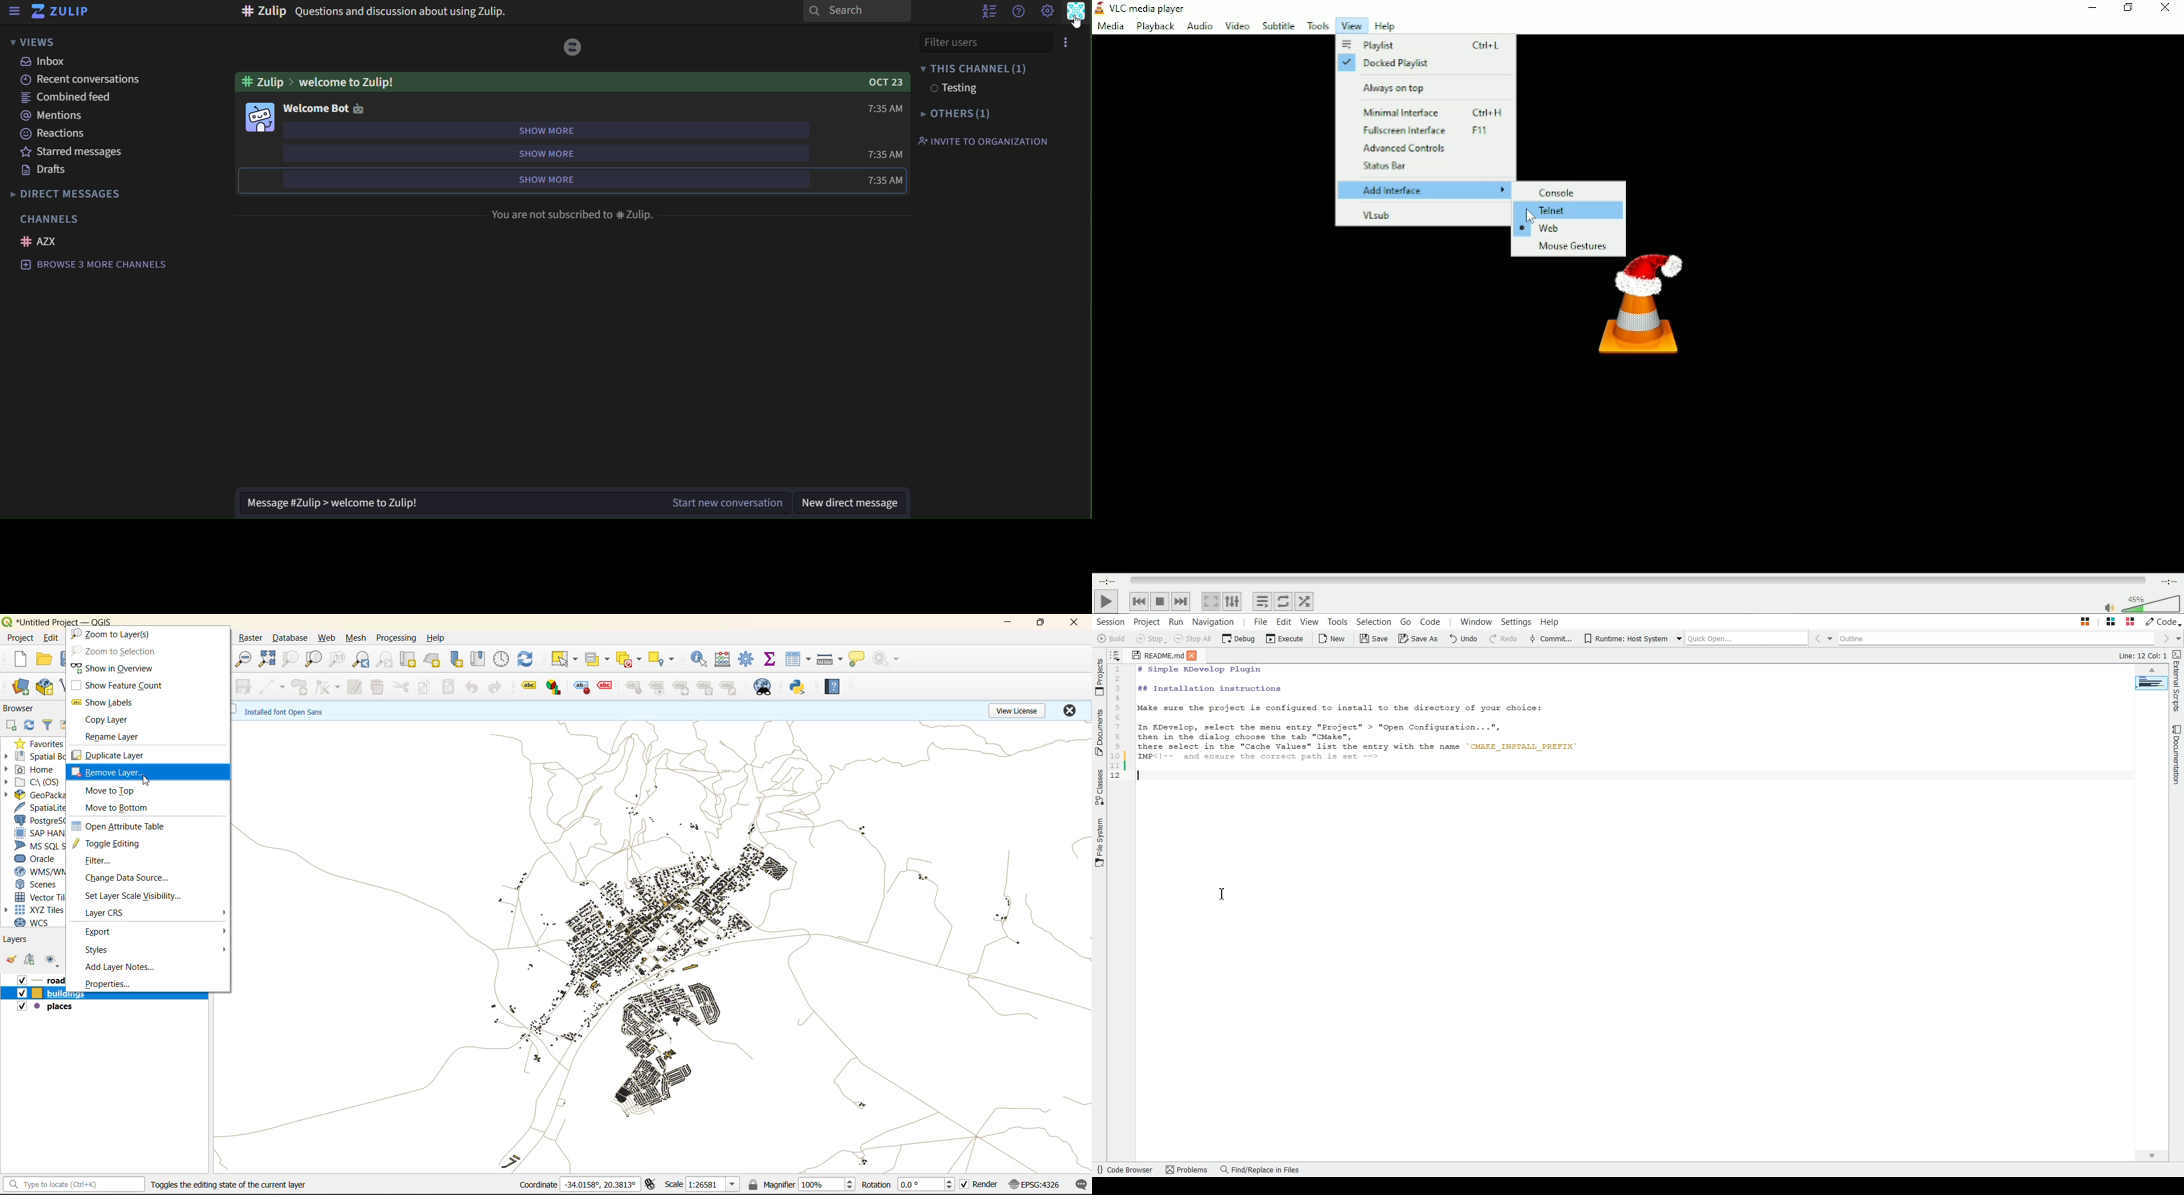 This screenshot has height=1204, width=2184. I want to click on coordinates, so click(580, 1184).